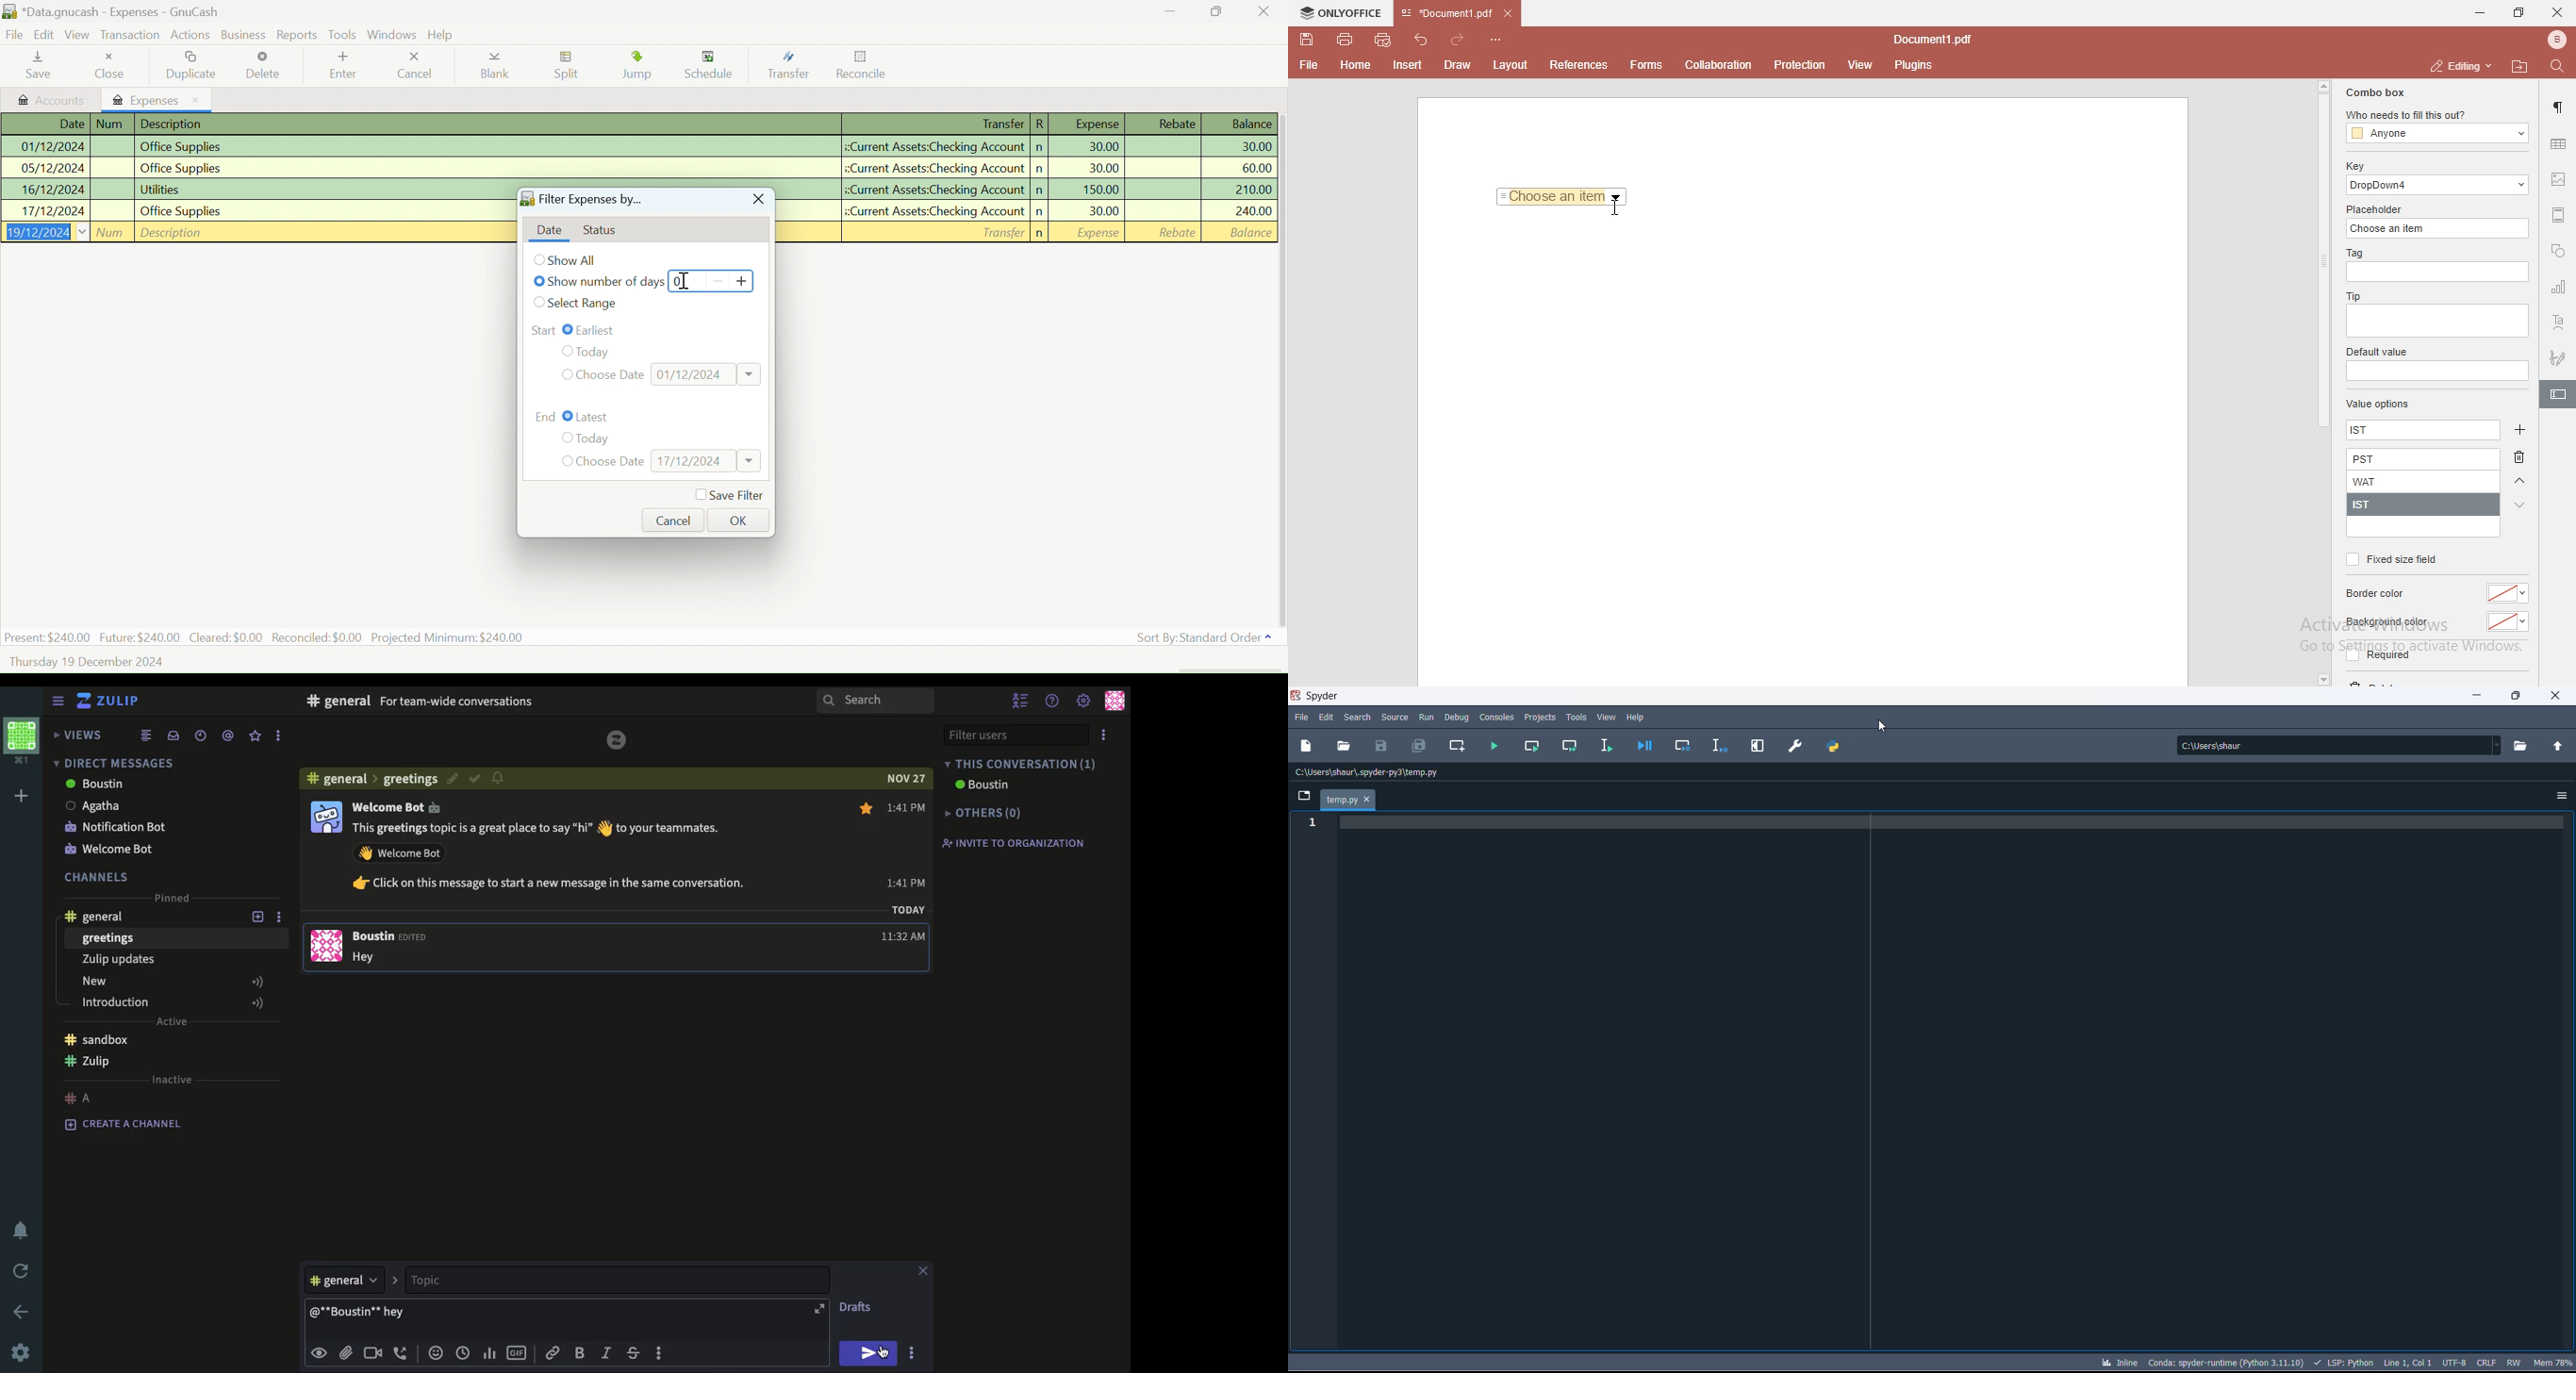  I want to click on TODAY, so click(909, 909).